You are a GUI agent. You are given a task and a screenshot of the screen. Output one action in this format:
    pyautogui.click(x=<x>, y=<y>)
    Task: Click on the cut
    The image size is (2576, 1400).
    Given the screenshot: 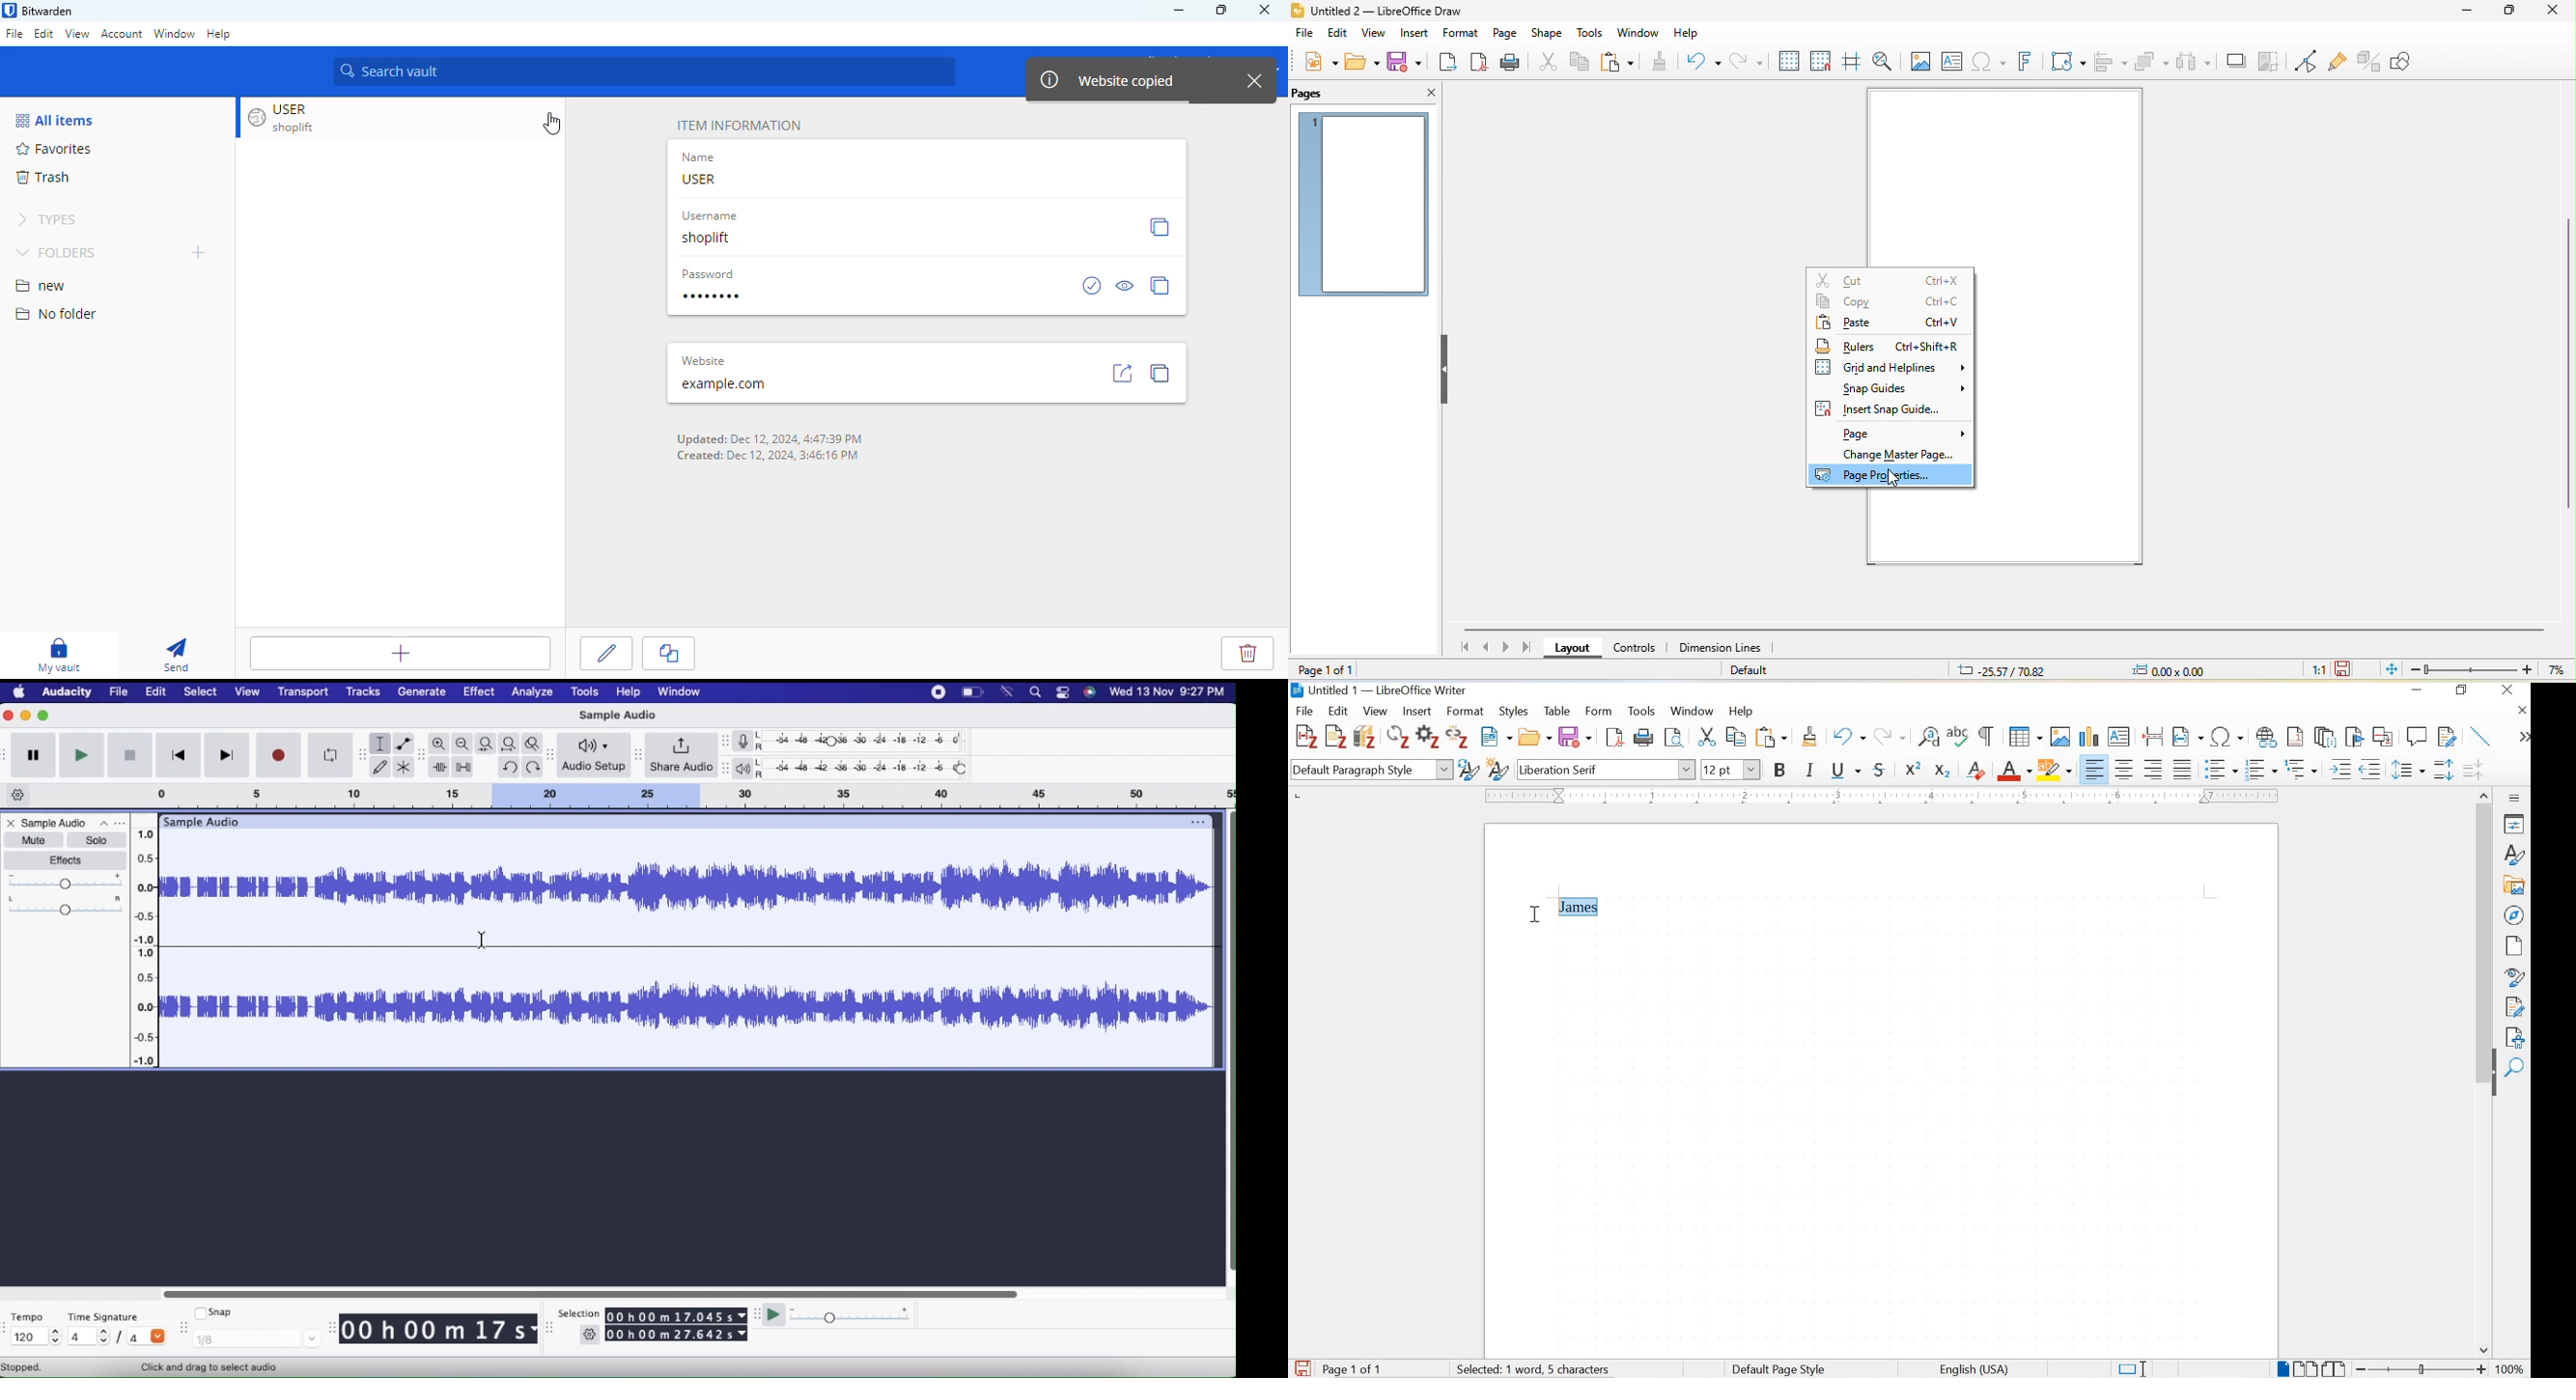 What is the action you would take?
    pyautogui.click(x=1544, y=61)
    